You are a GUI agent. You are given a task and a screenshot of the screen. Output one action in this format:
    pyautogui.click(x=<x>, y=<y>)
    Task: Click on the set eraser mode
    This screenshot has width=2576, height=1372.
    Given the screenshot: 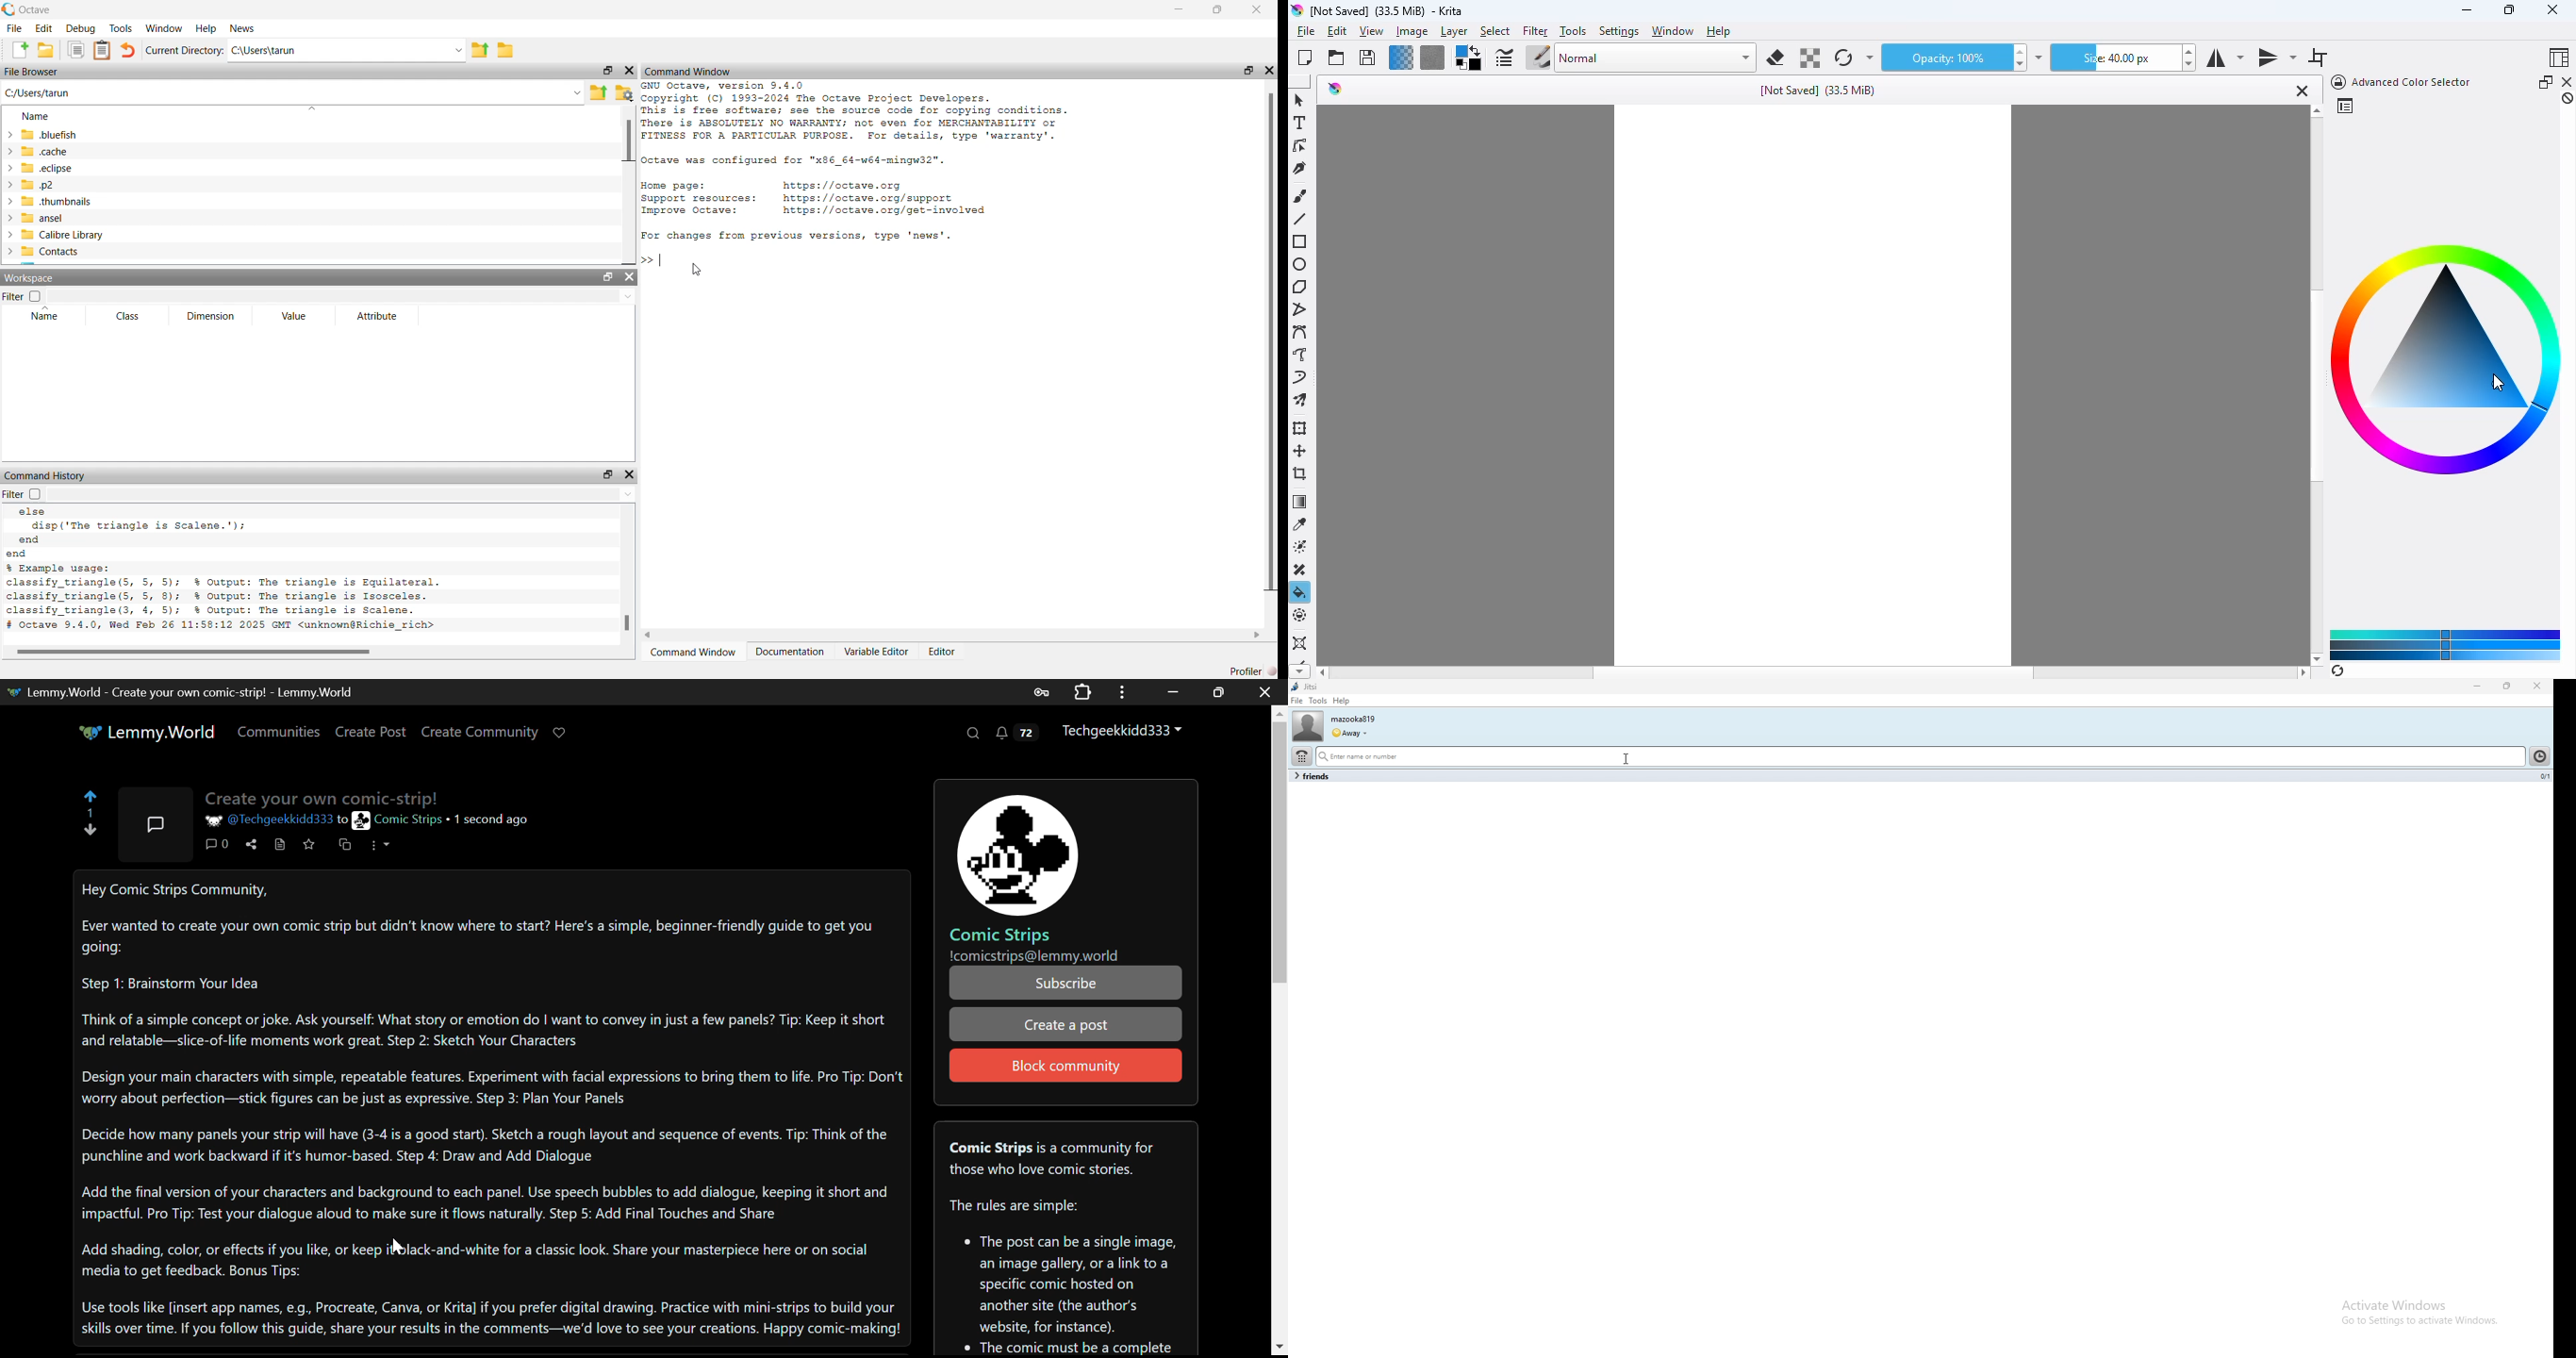 What is the action you would take?
    pyautogui.click(x=1775, y=58)
    